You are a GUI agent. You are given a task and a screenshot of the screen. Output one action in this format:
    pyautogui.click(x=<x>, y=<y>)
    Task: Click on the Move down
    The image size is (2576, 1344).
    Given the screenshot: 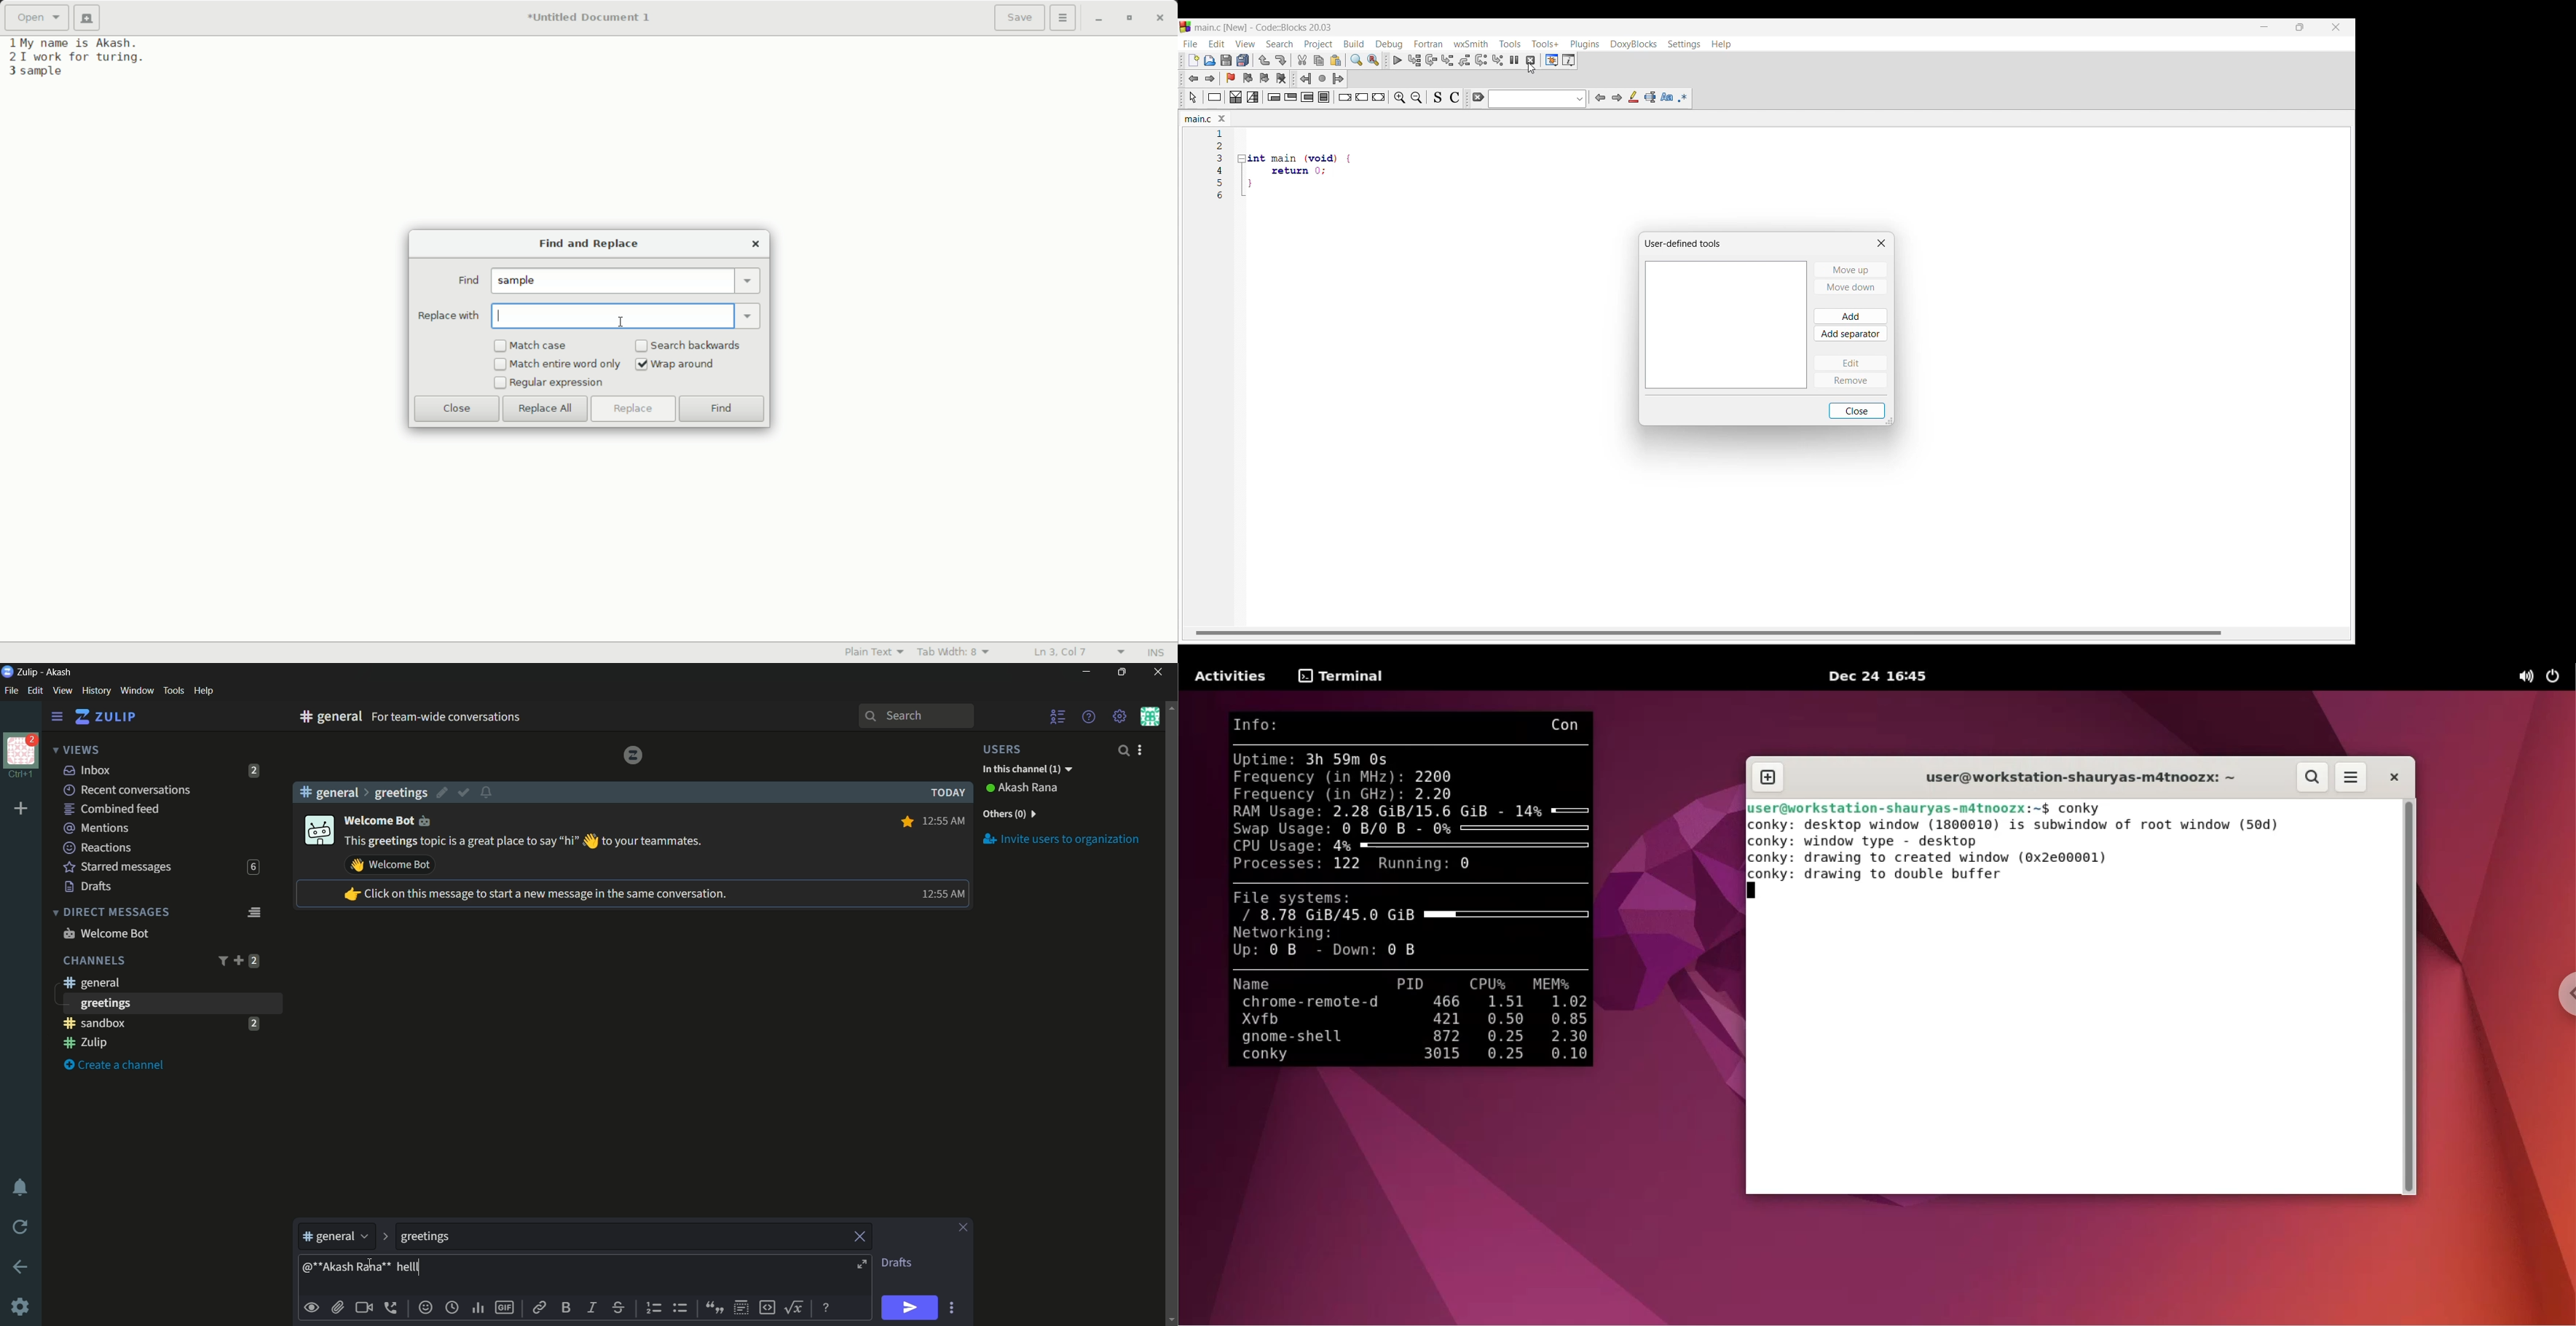 What is the action you would take?
    pyautogui.click(x=1851, y=287)
    